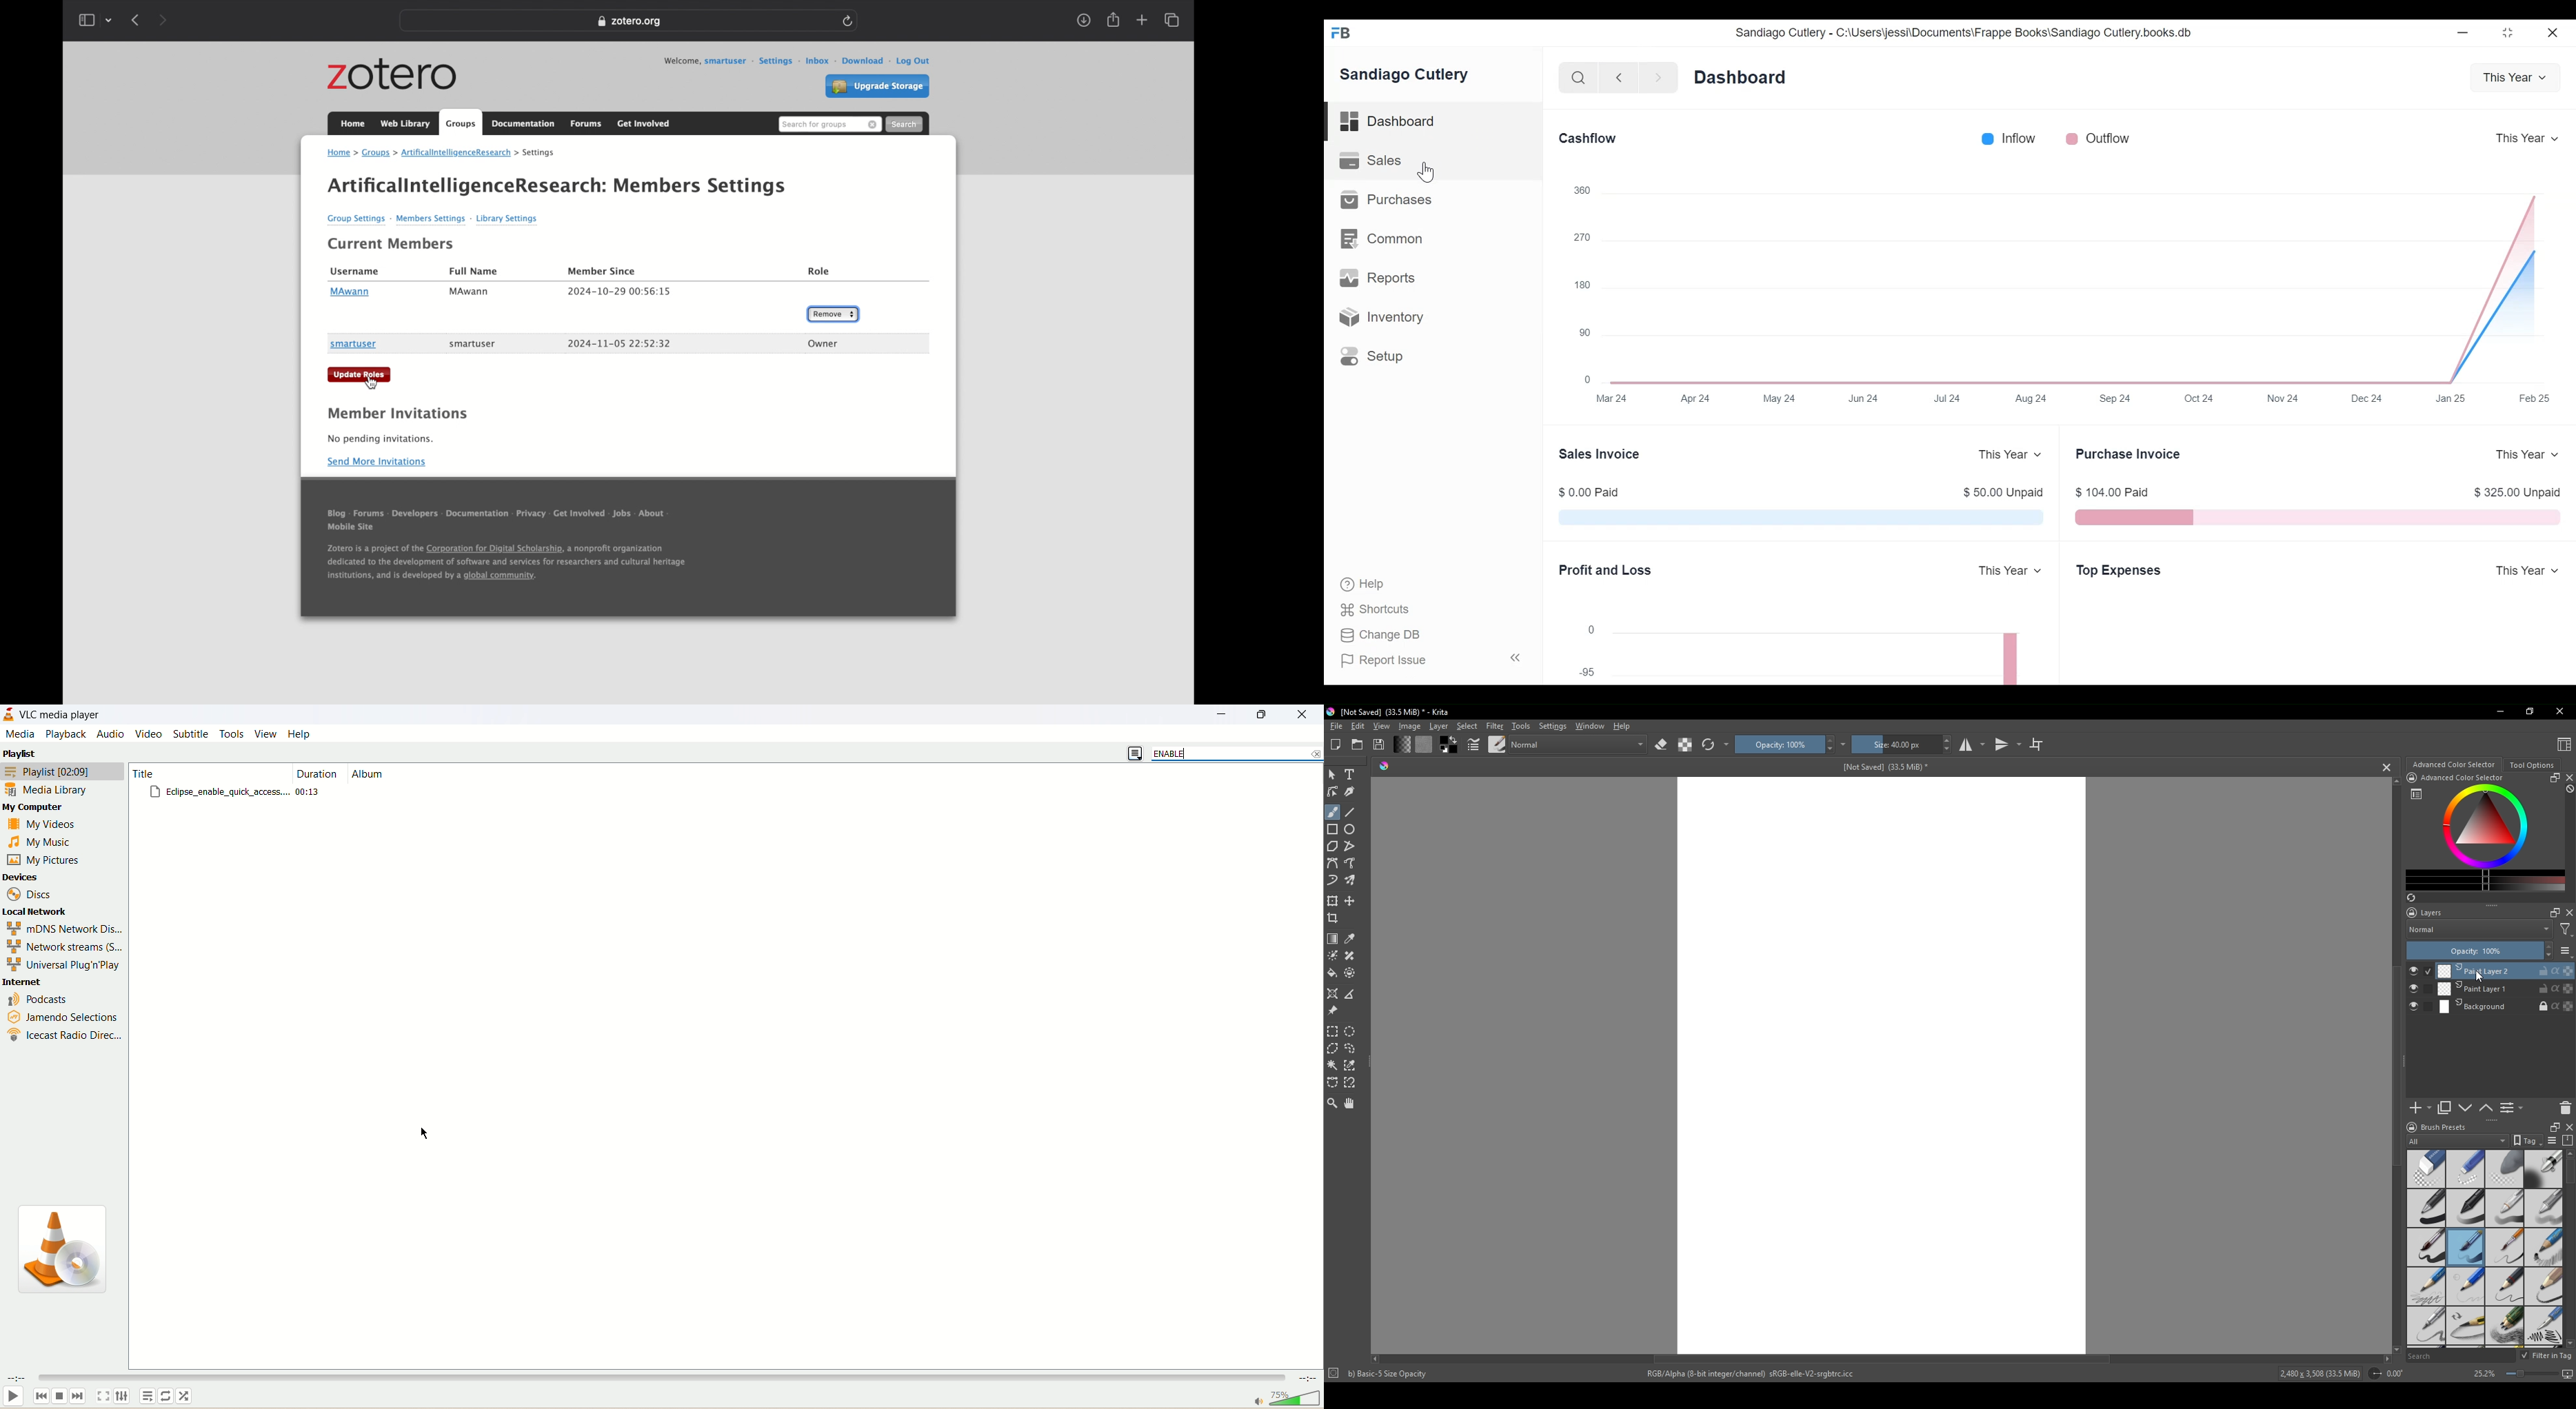 The width and height of the screenshot is (2576, 1428). I want to click on Minimize, so click(2463, 34).